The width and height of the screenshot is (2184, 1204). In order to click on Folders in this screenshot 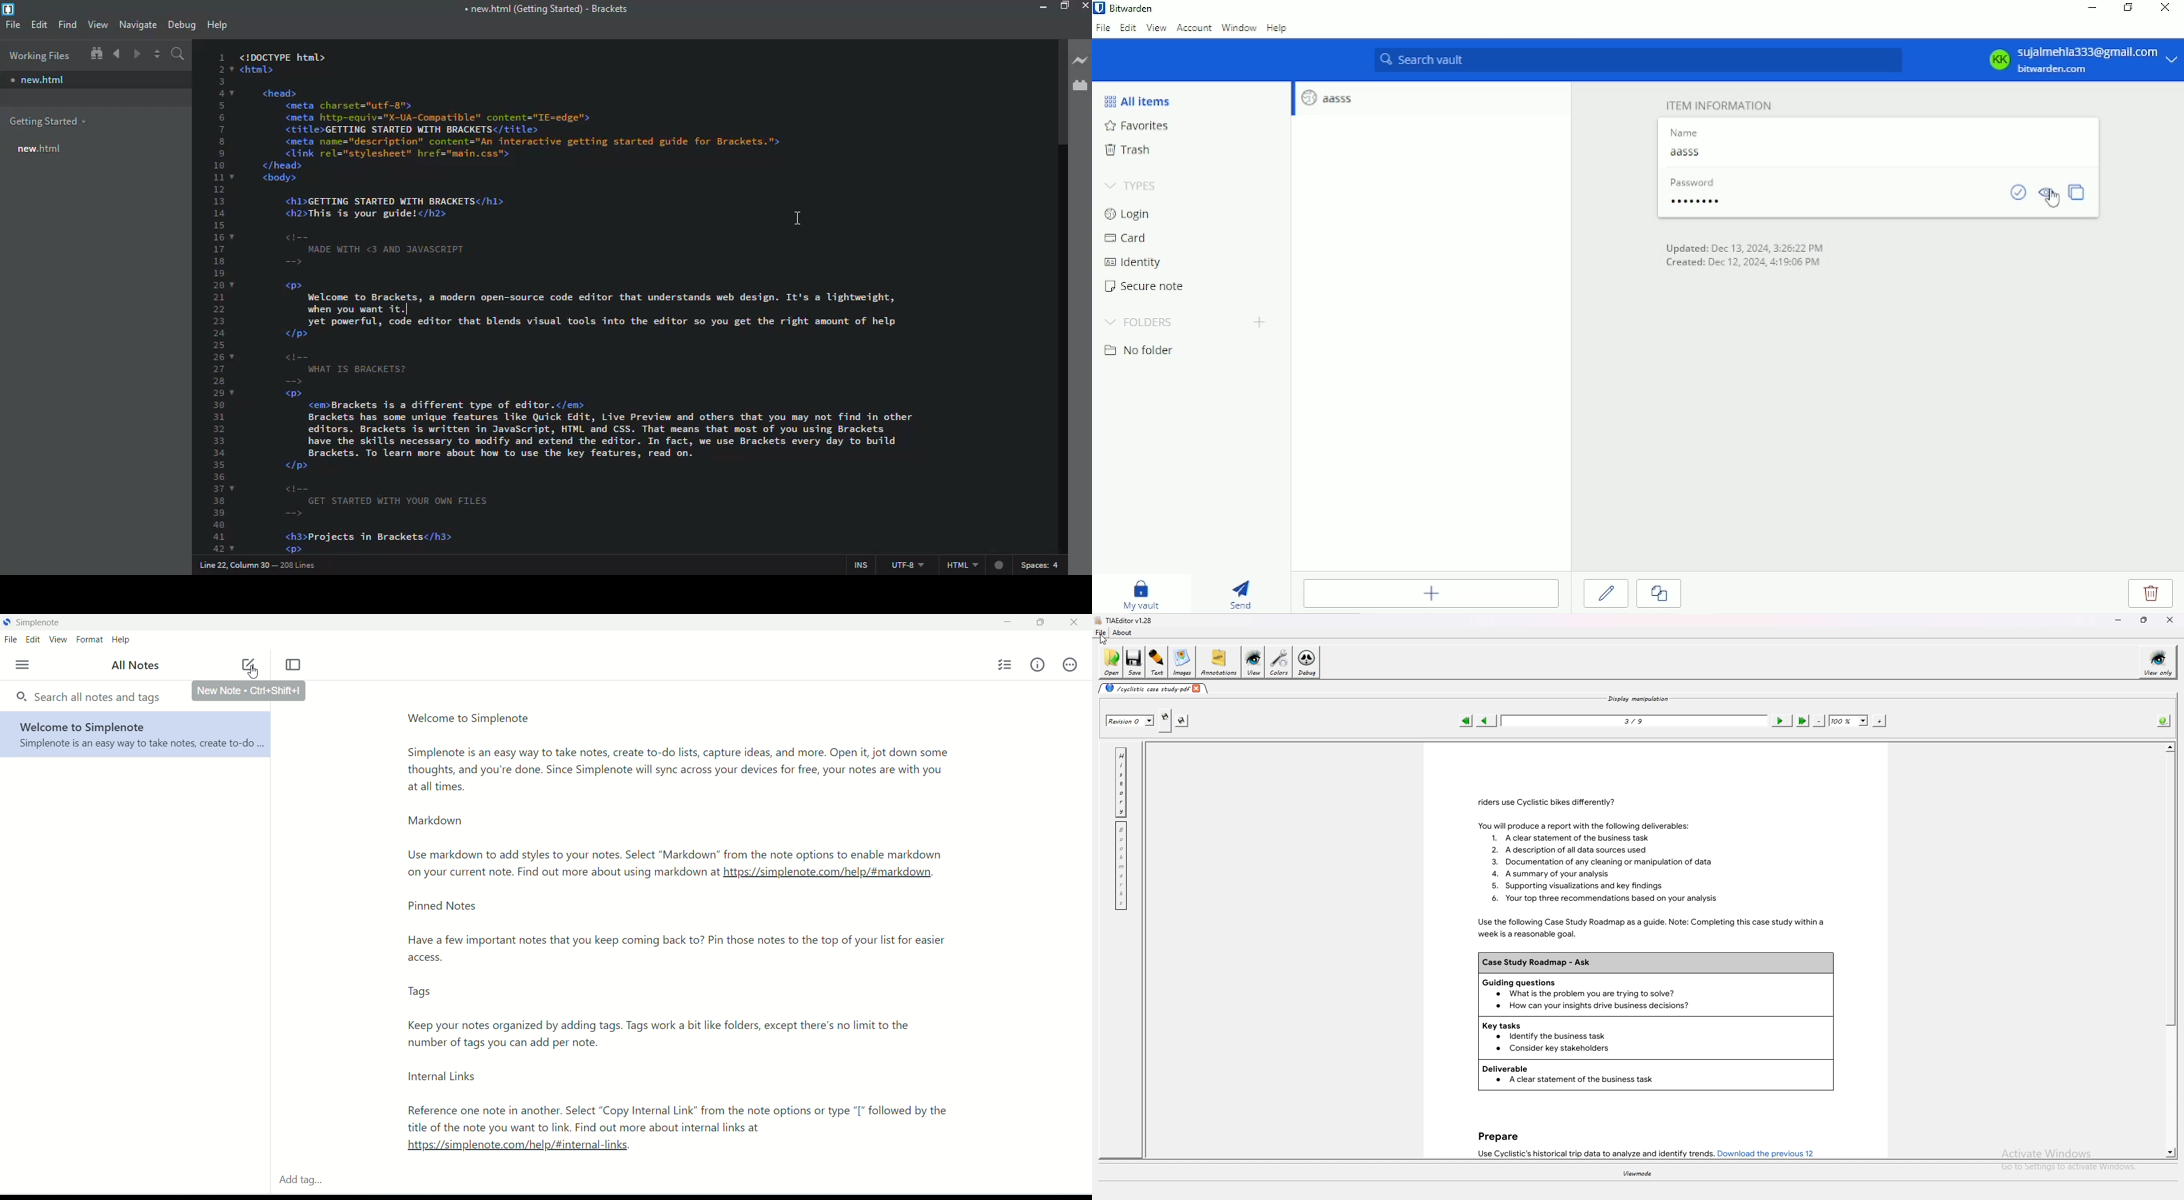, I will do `click(1139, 322)`.